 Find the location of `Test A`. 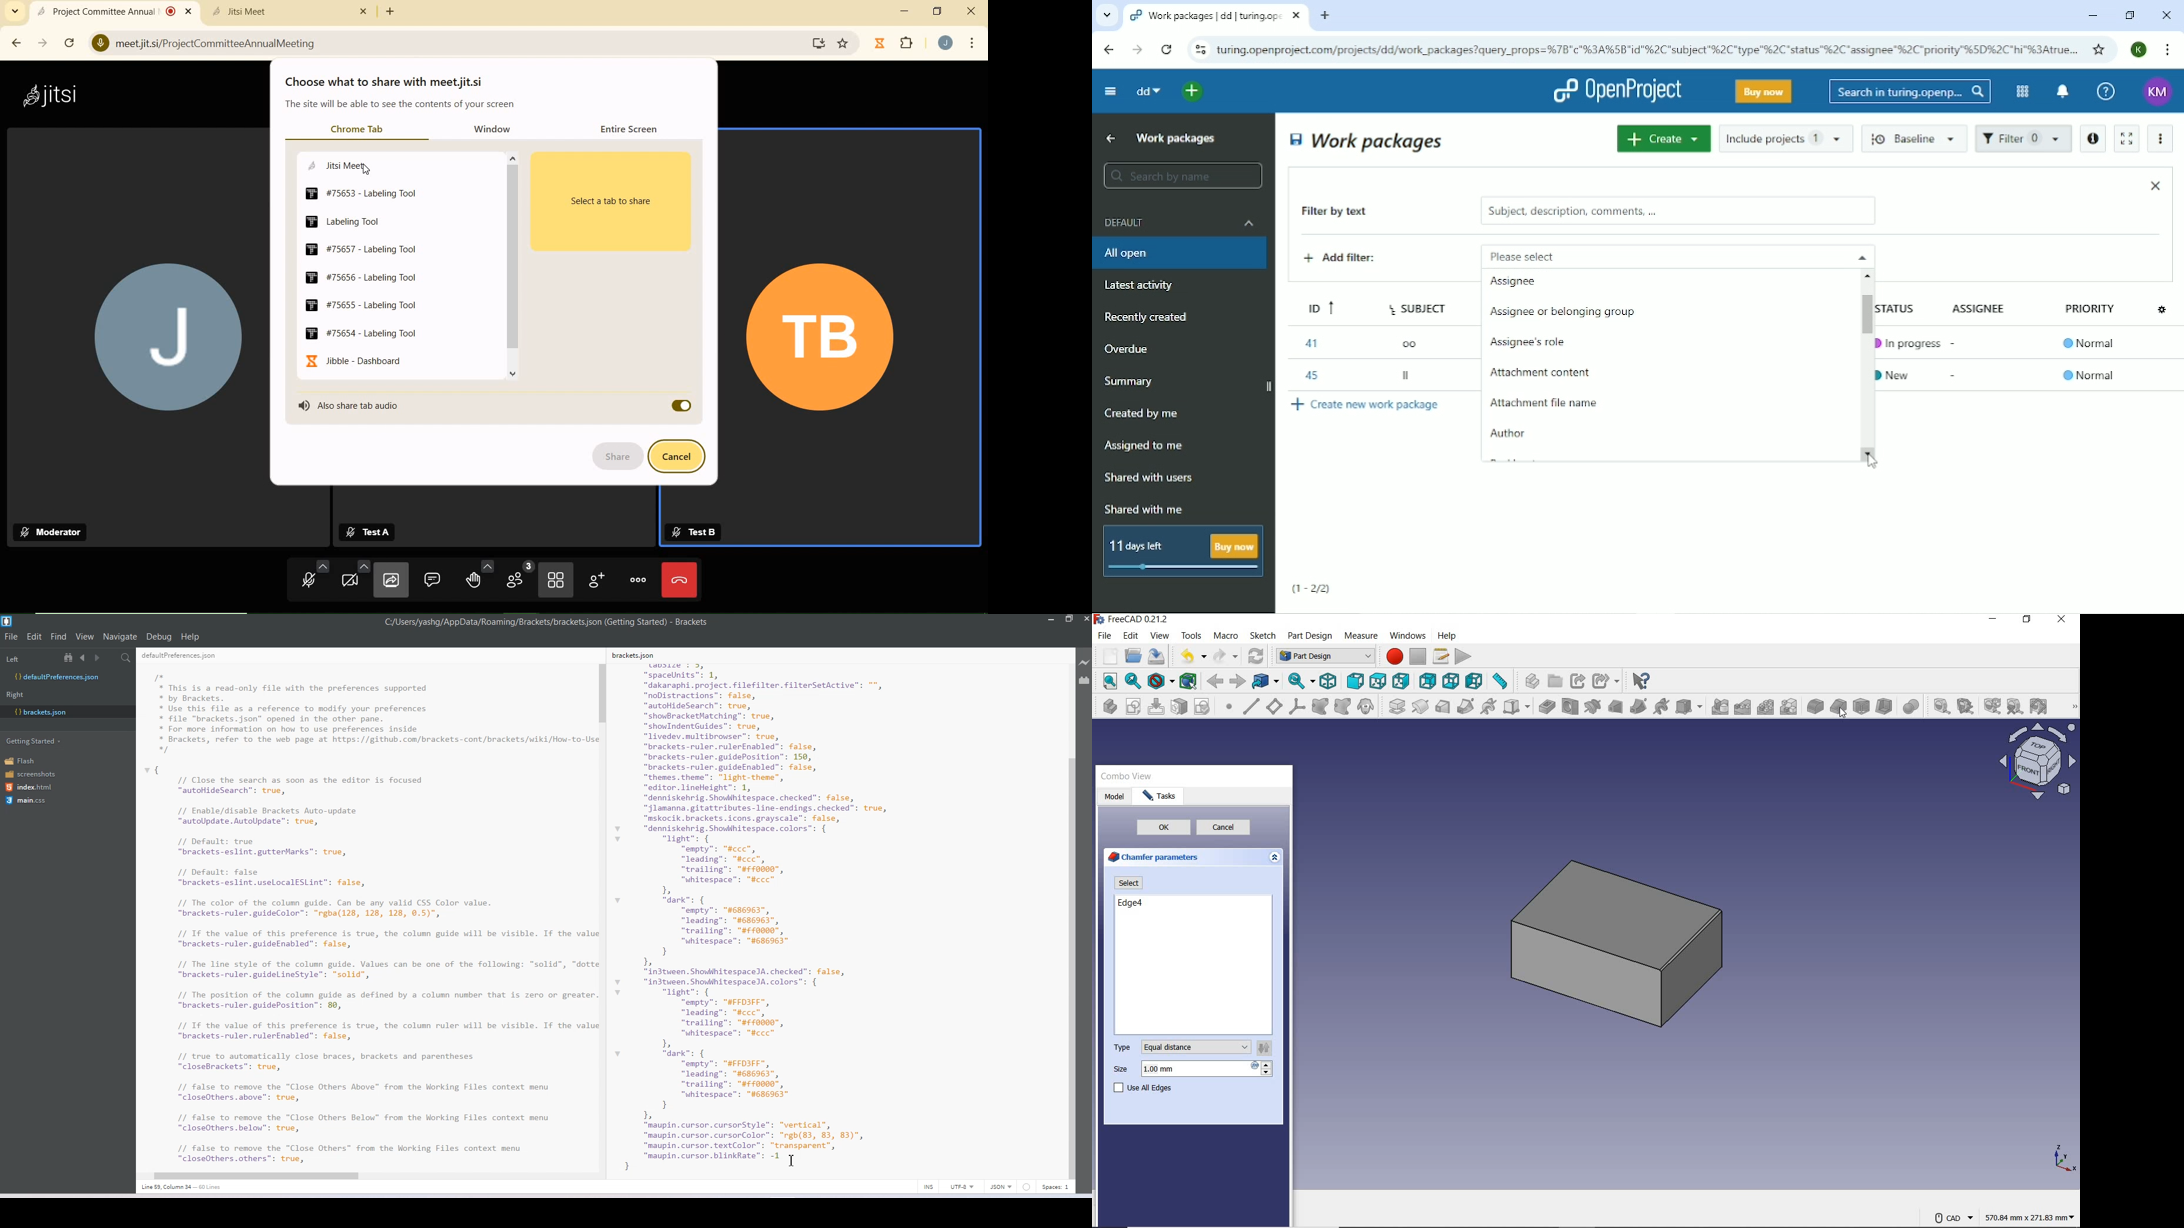

Test A is located at coordinates (371, 531).